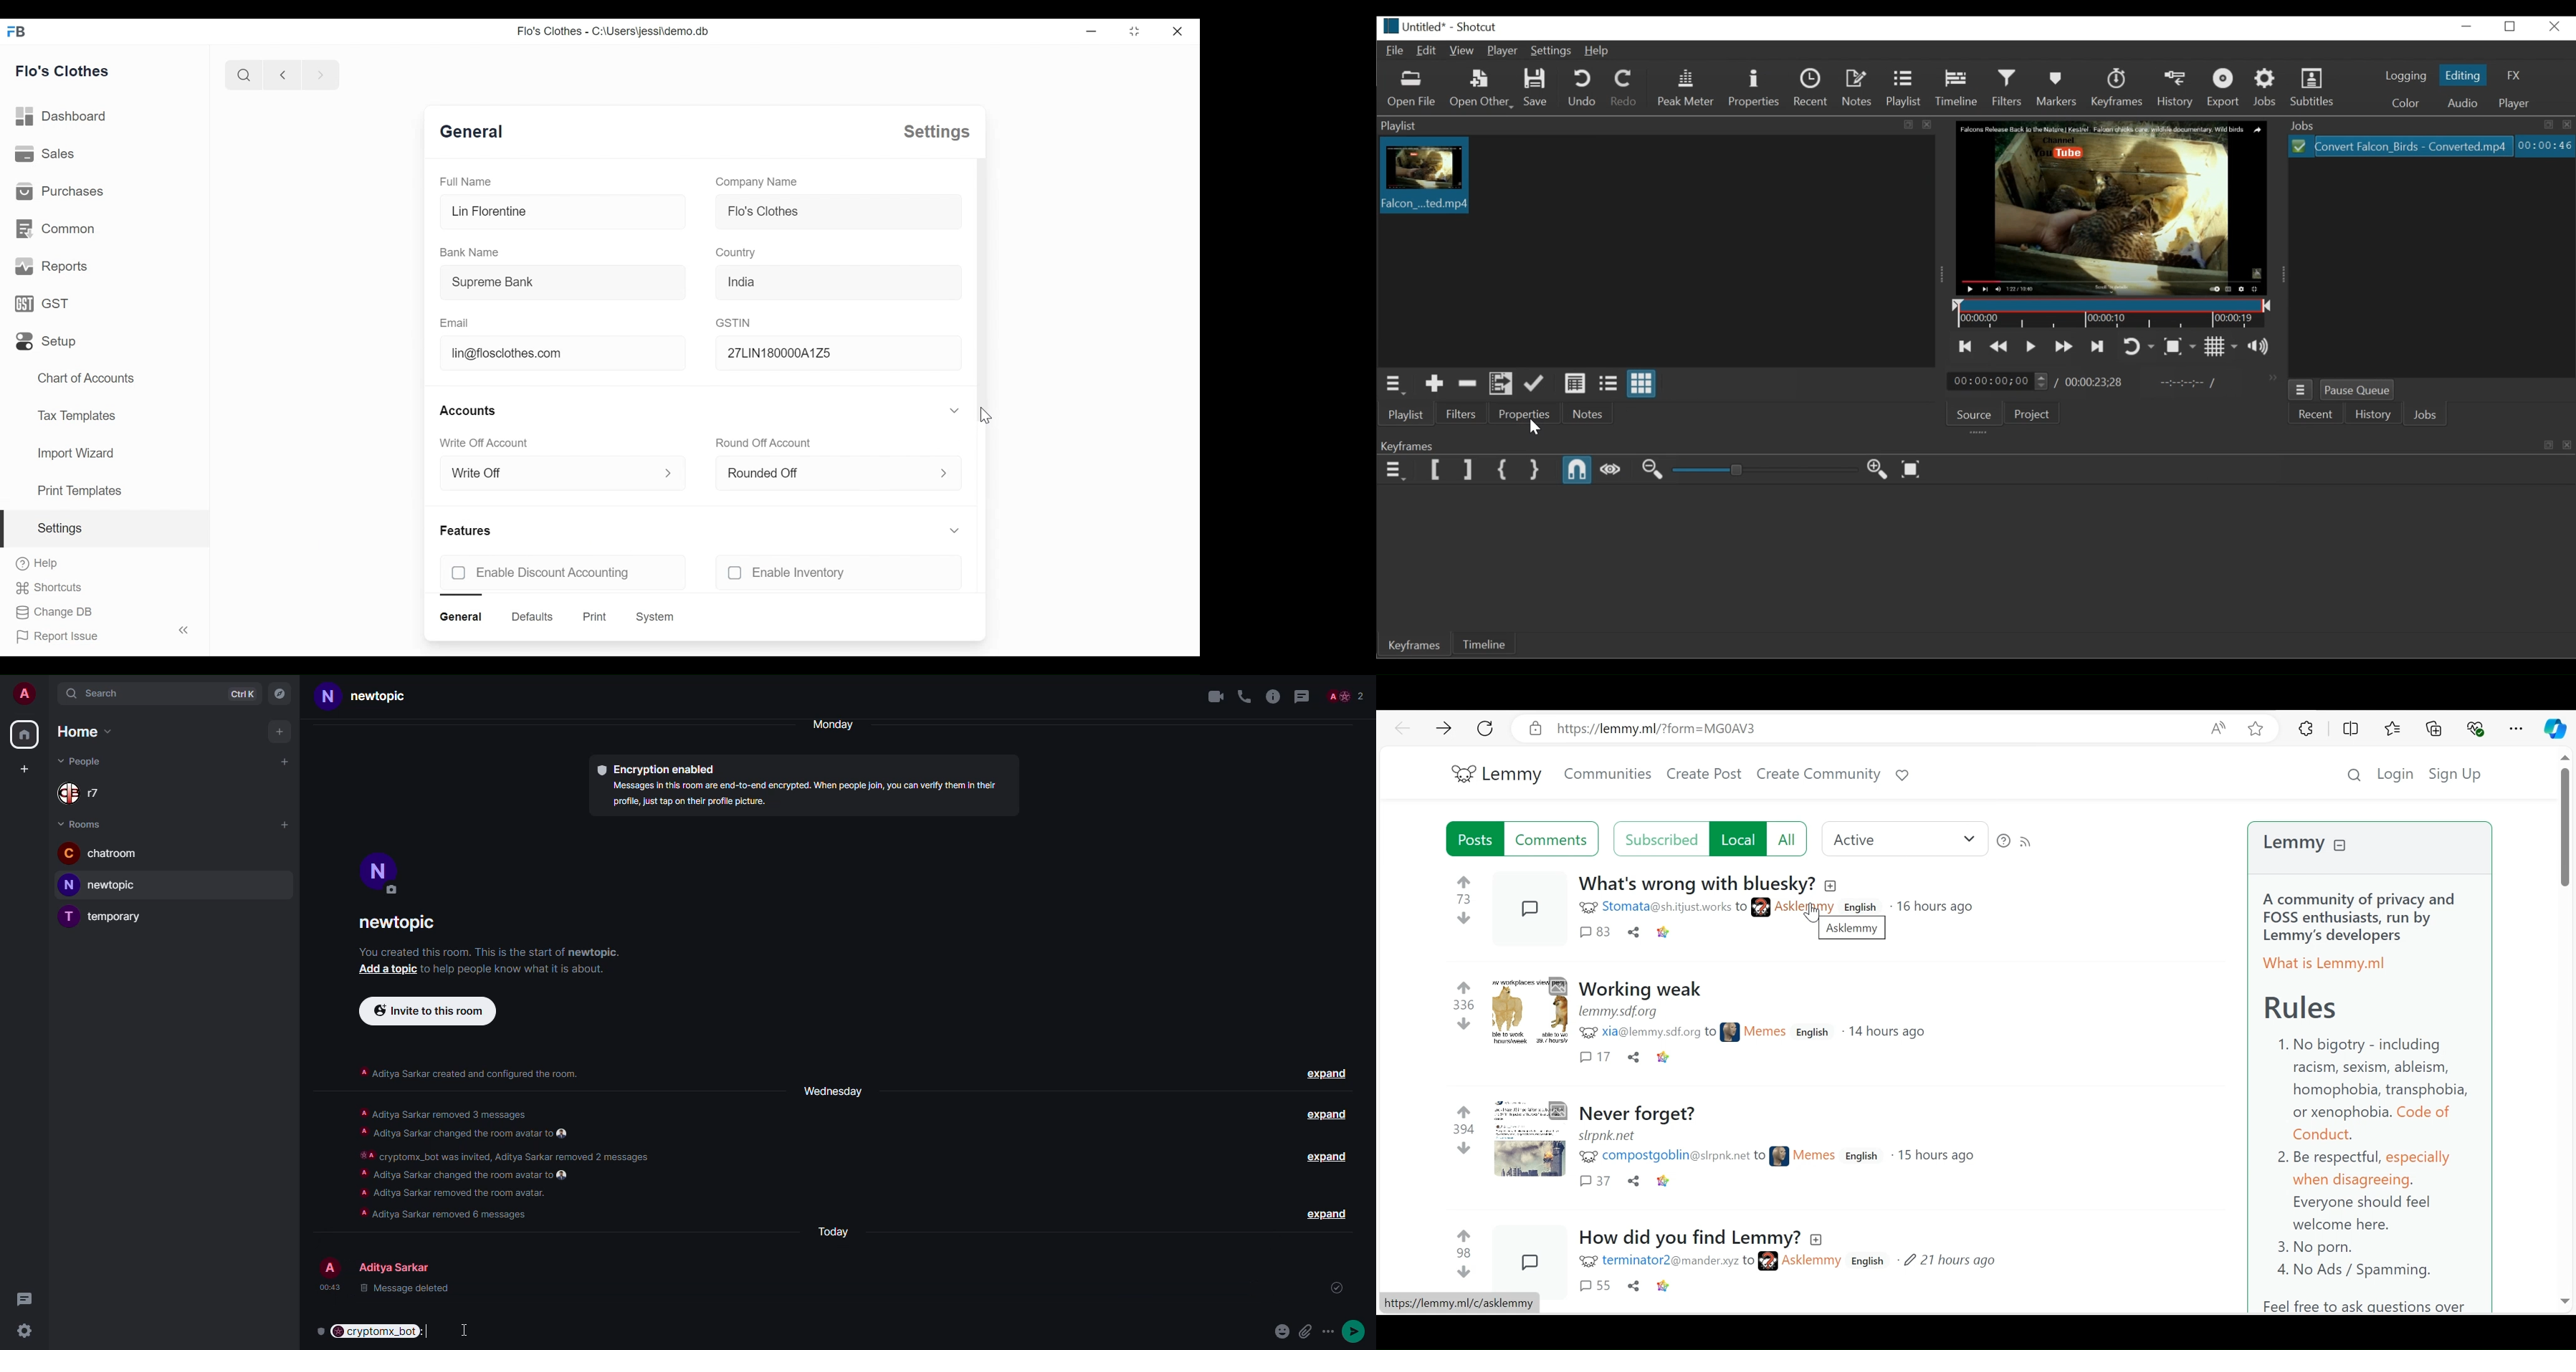 Image resolution: width=2576 pixels, height=1372 pixels. I want to click on Help, so click(38, 564).